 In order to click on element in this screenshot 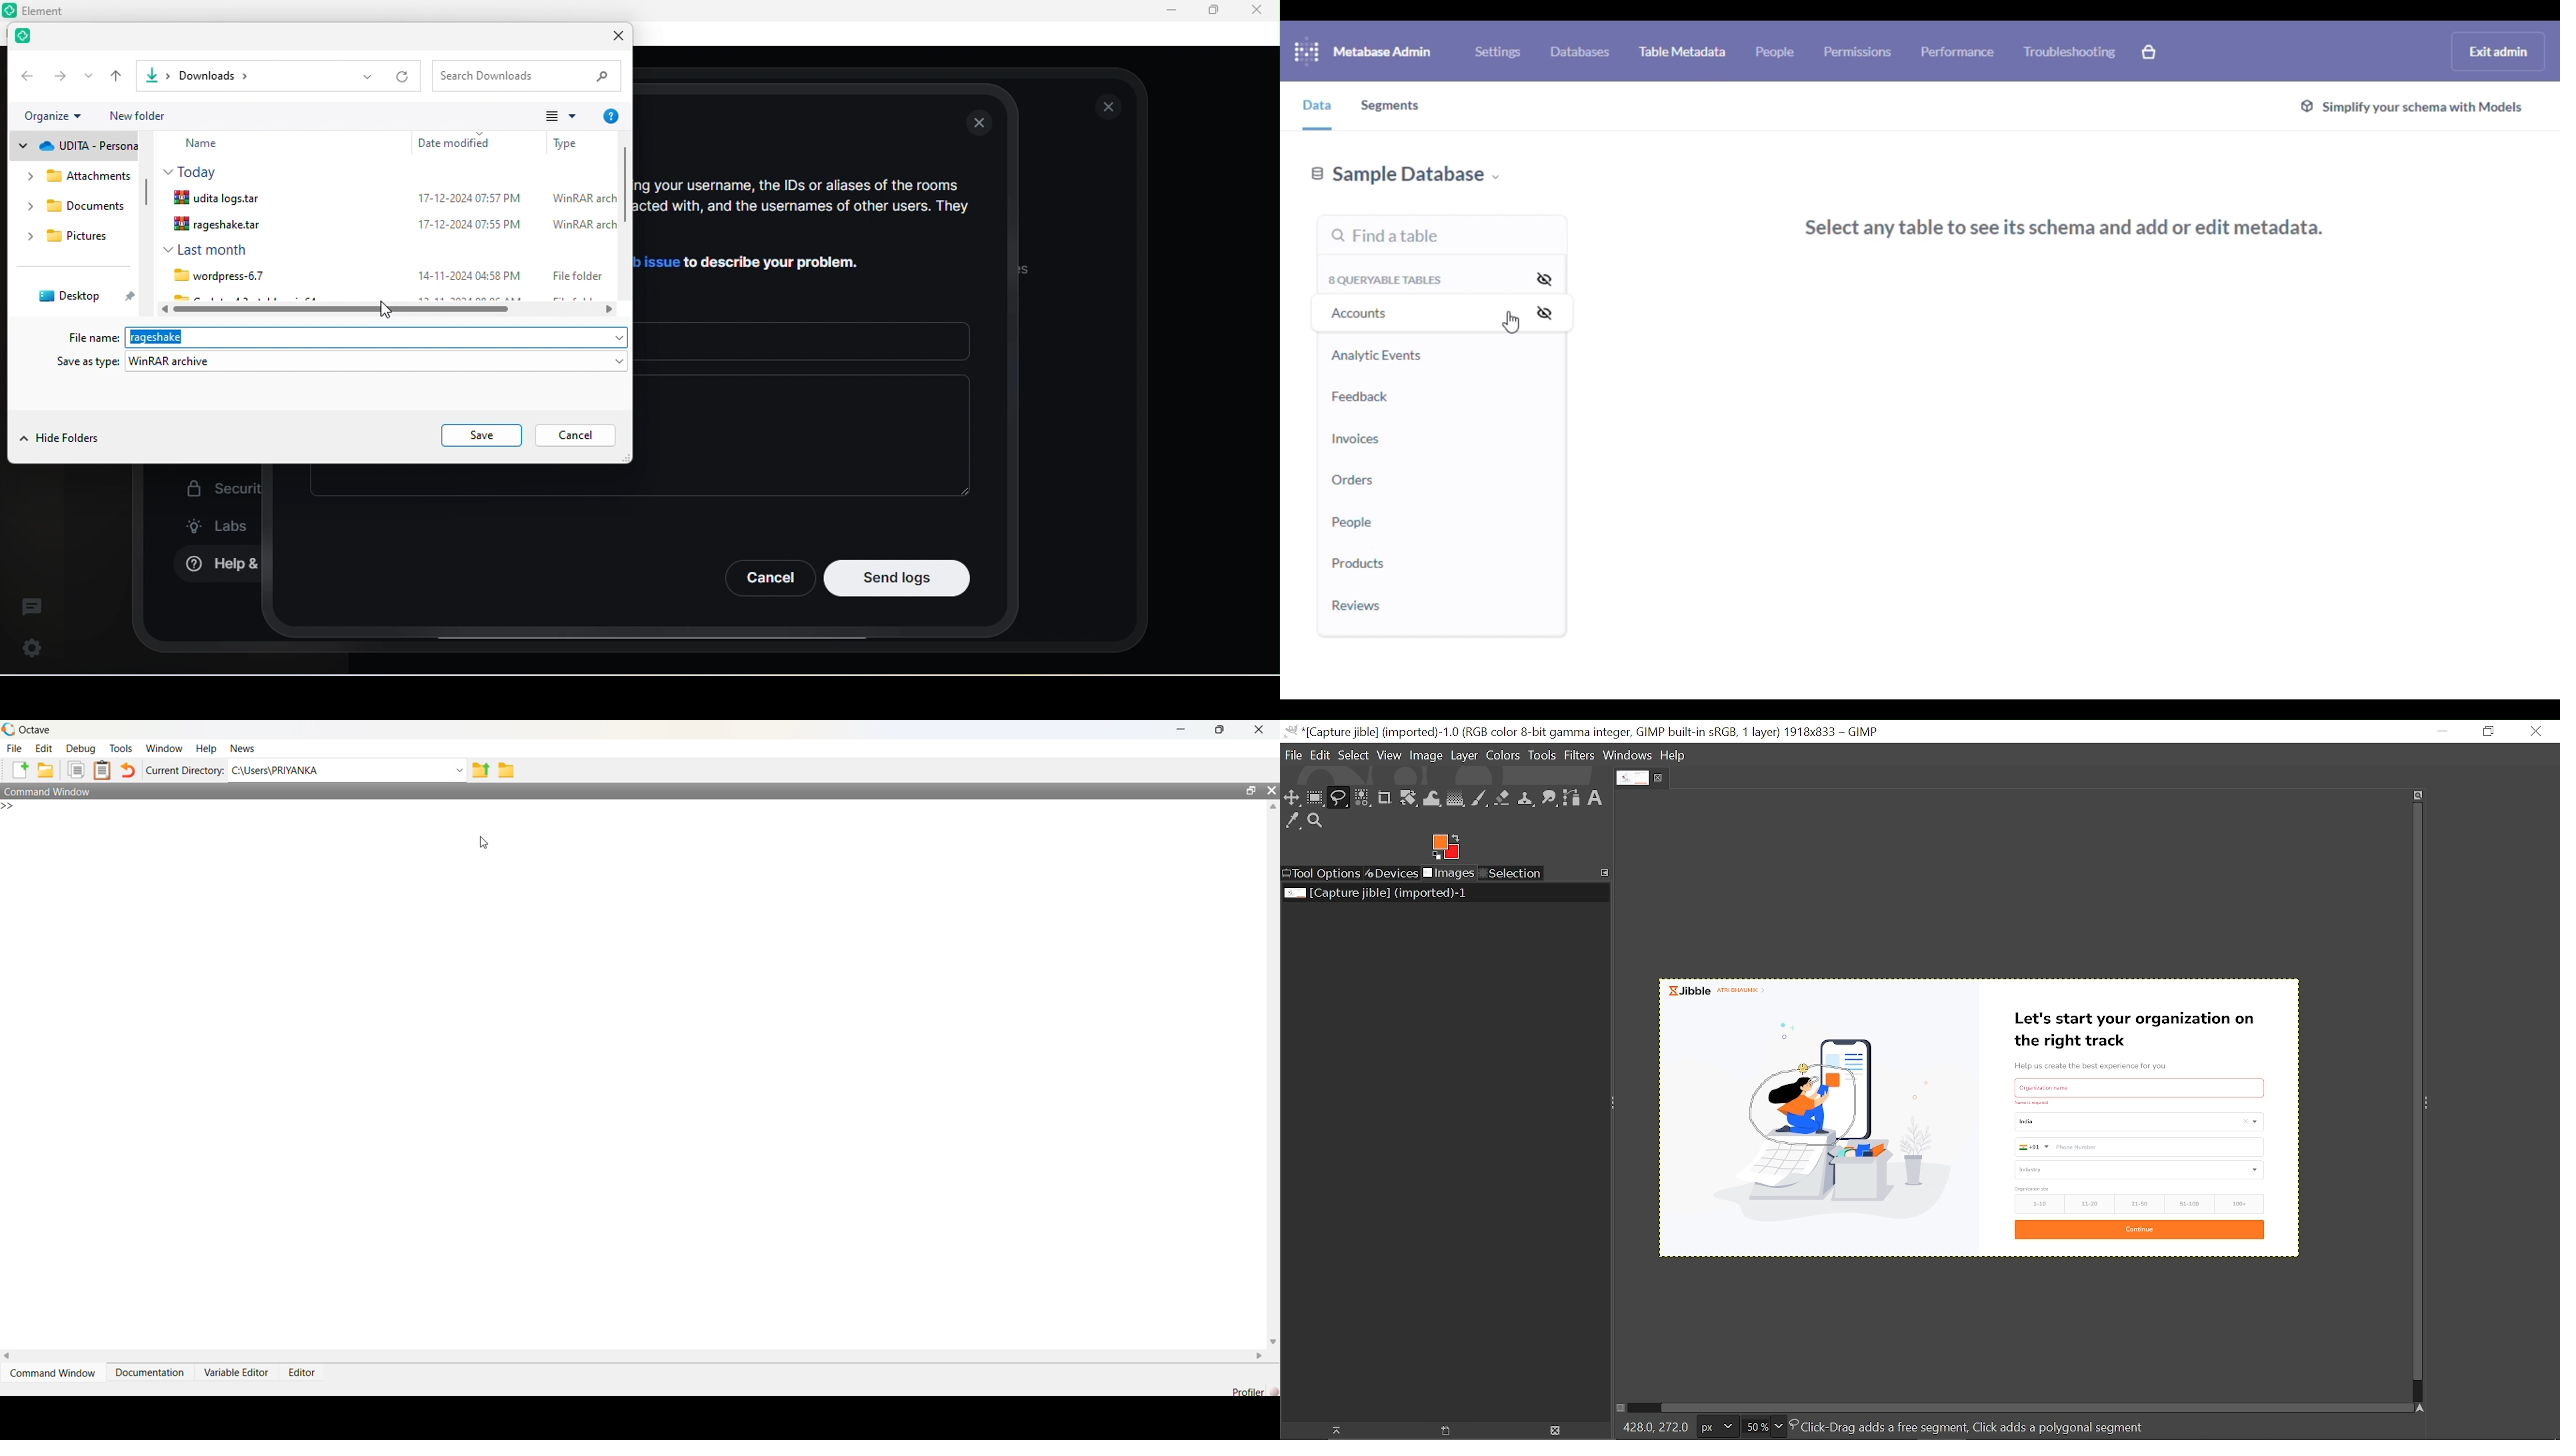, I will do `click(28, 38)`.